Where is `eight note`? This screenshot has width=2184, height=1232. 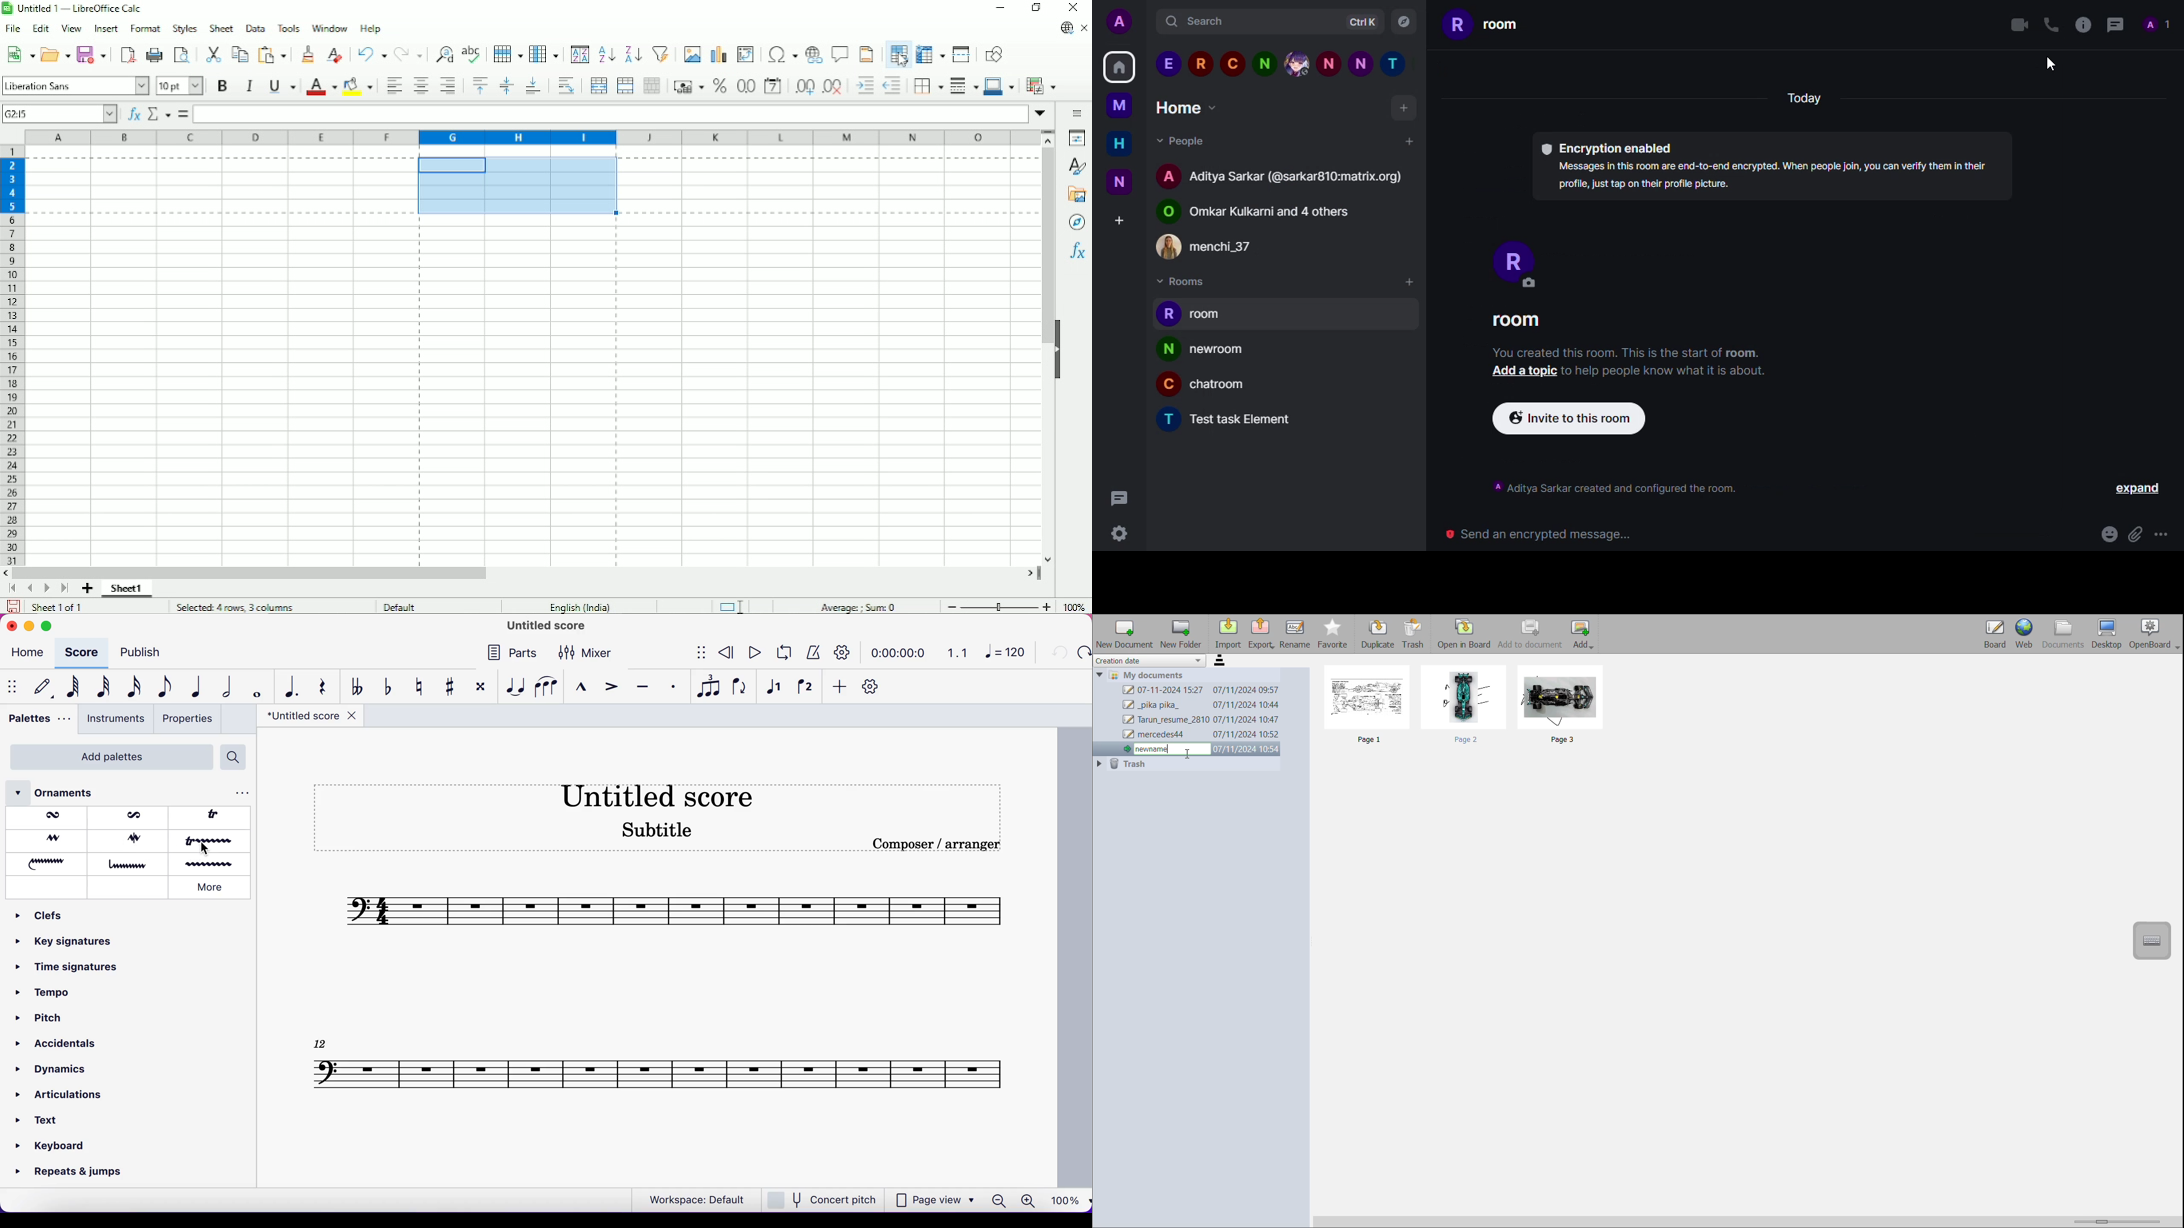 eight note is located at coordinates (164, 688).